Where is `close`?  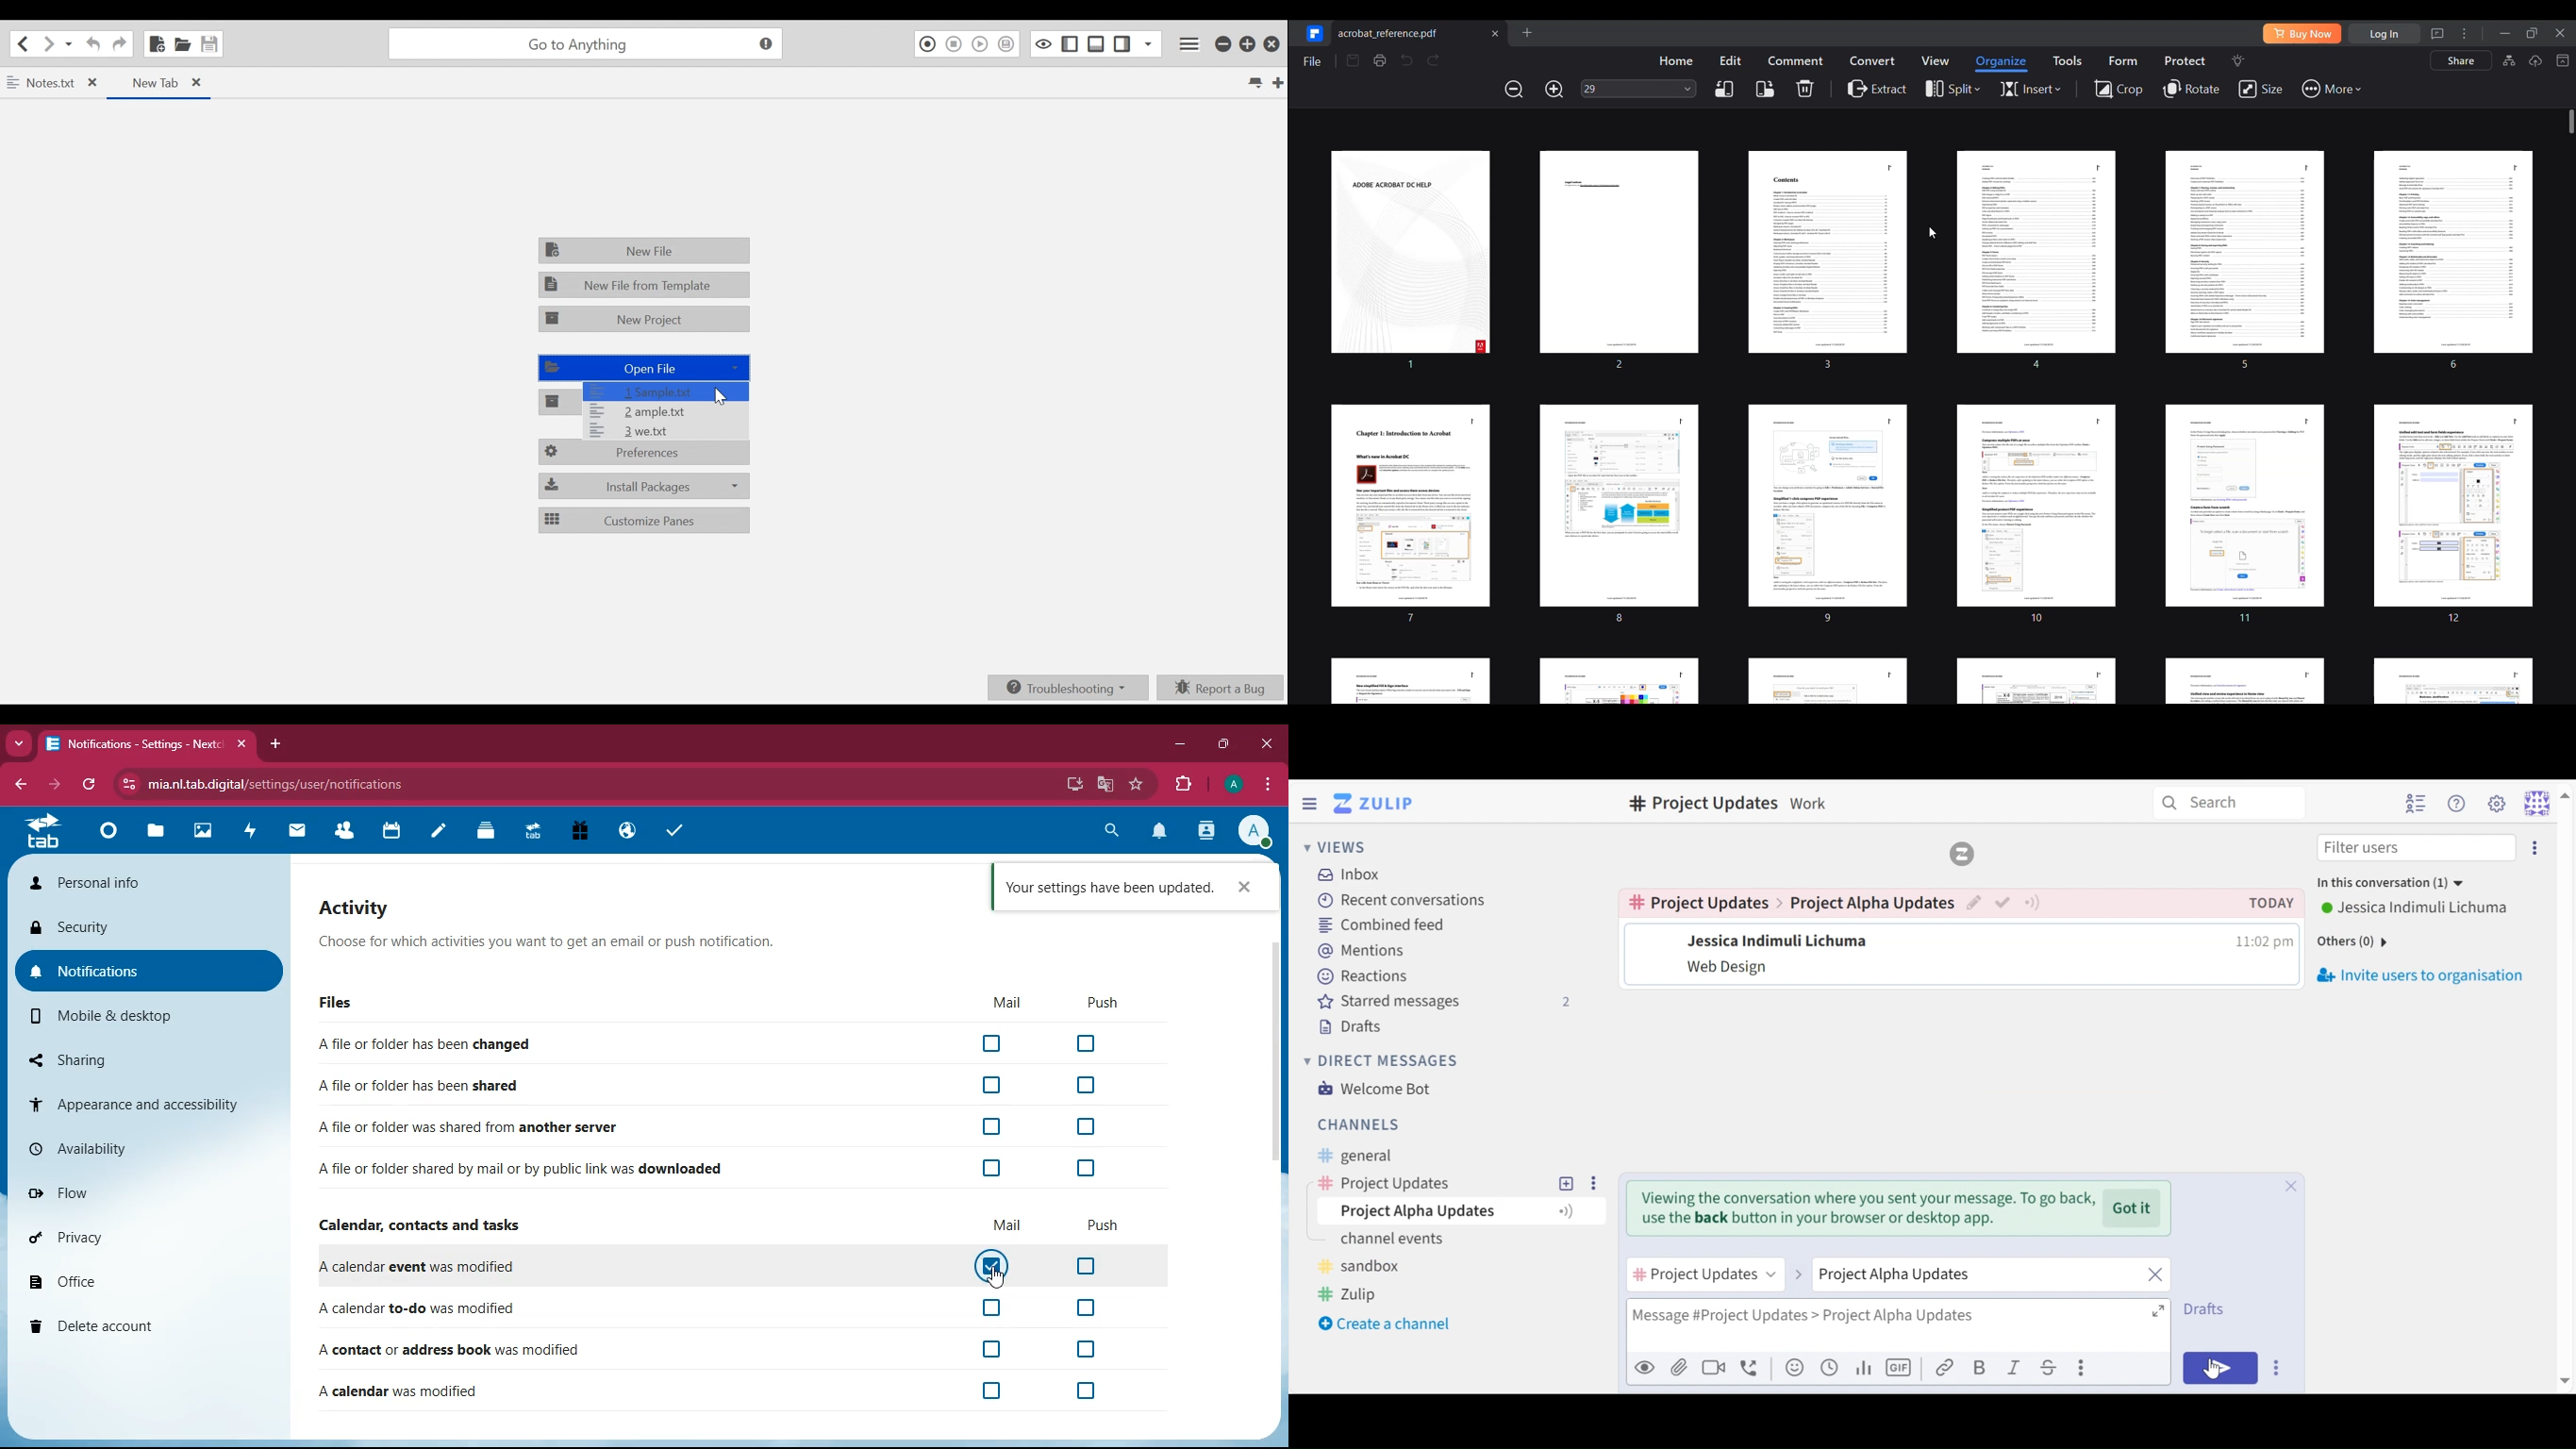
close is located at coordinates (1245, 887).